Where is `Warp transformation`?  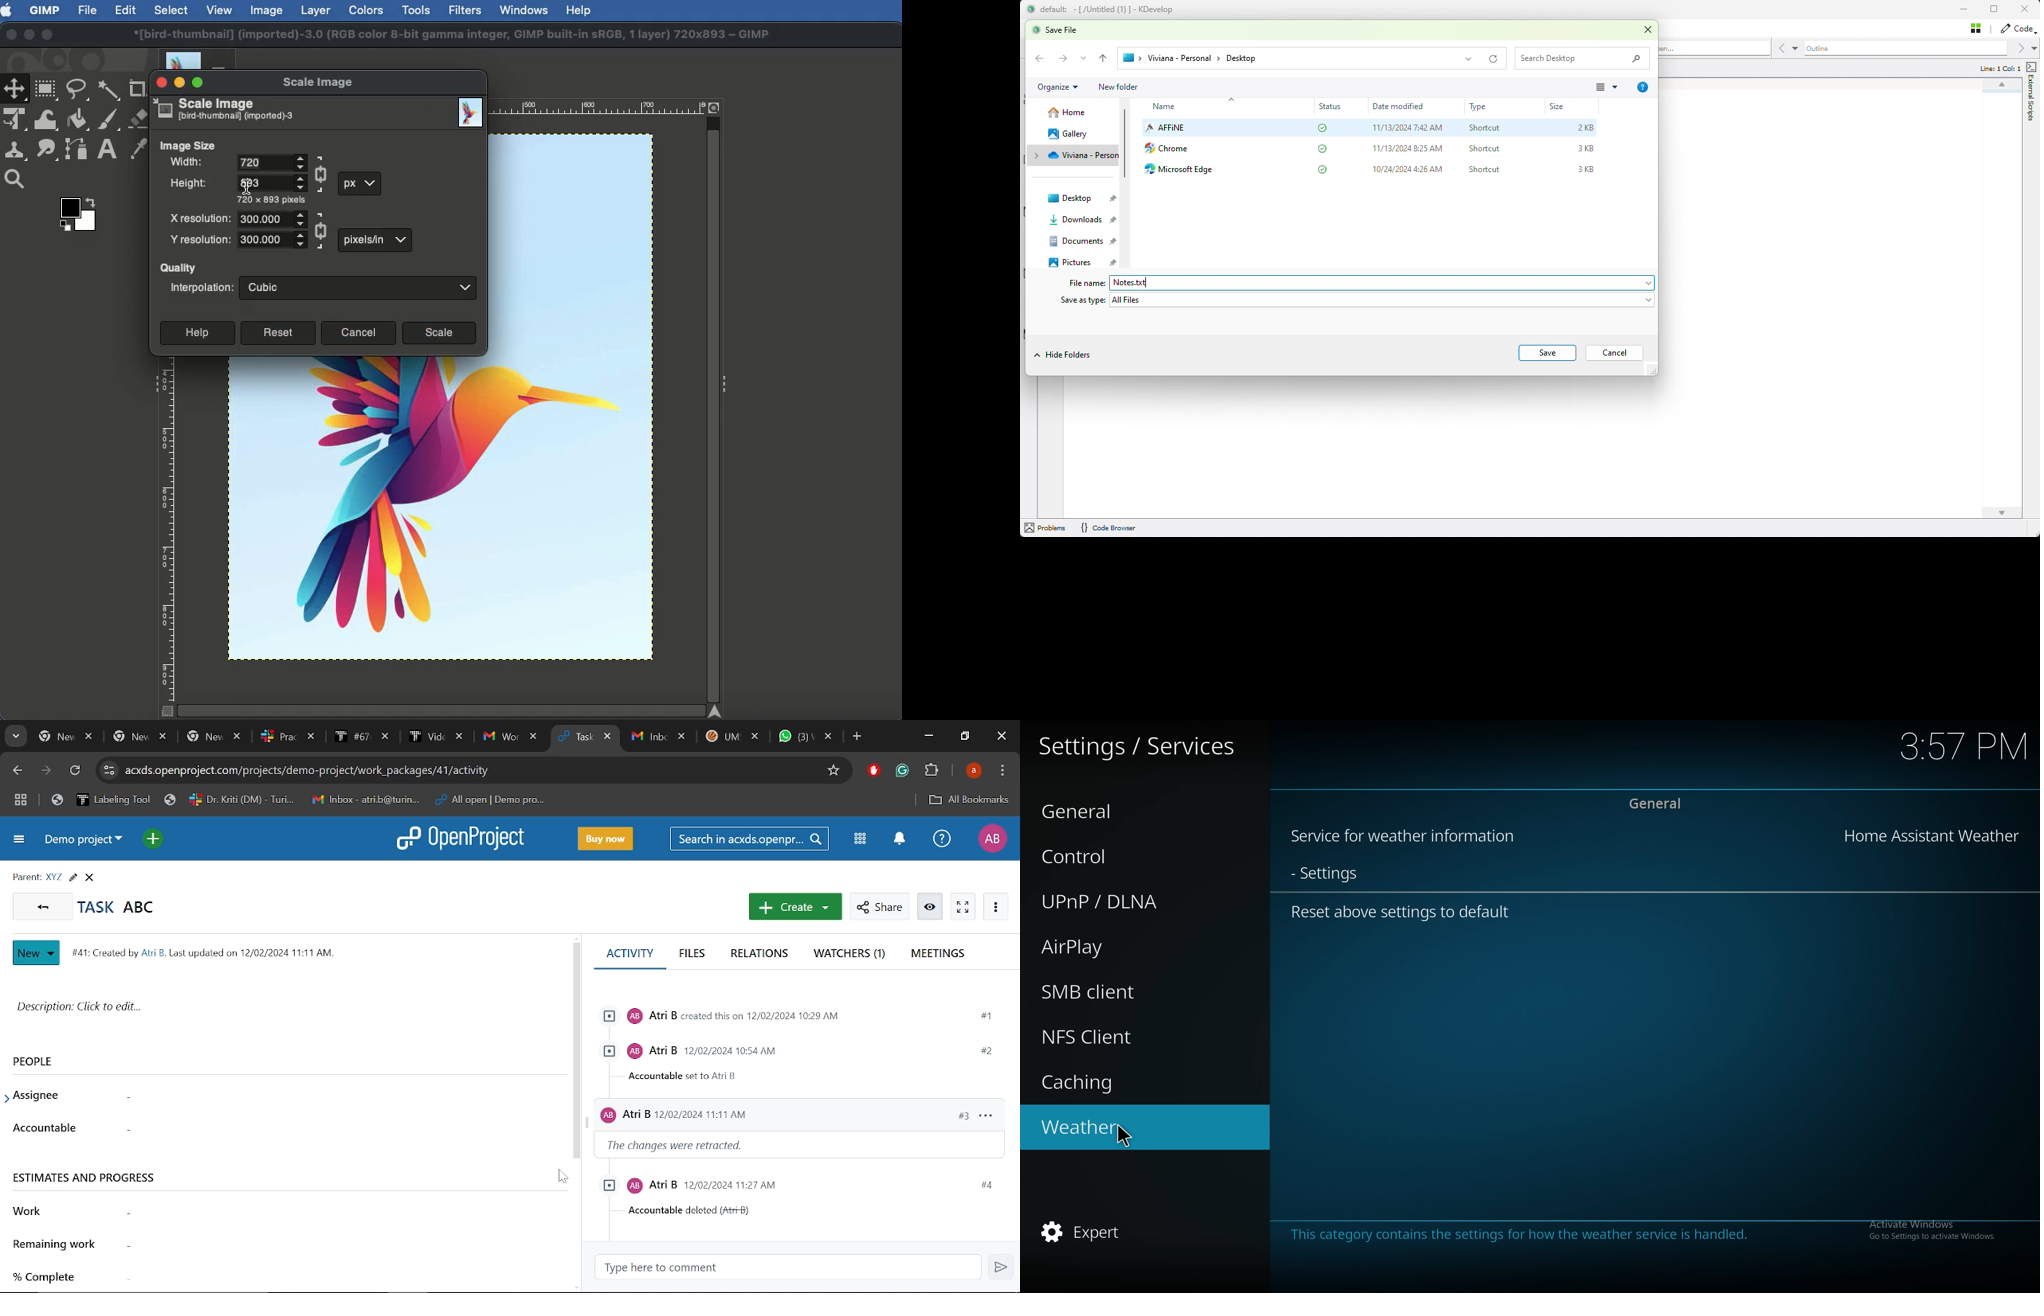 Warp transformation is located at coordinates (47, 119).